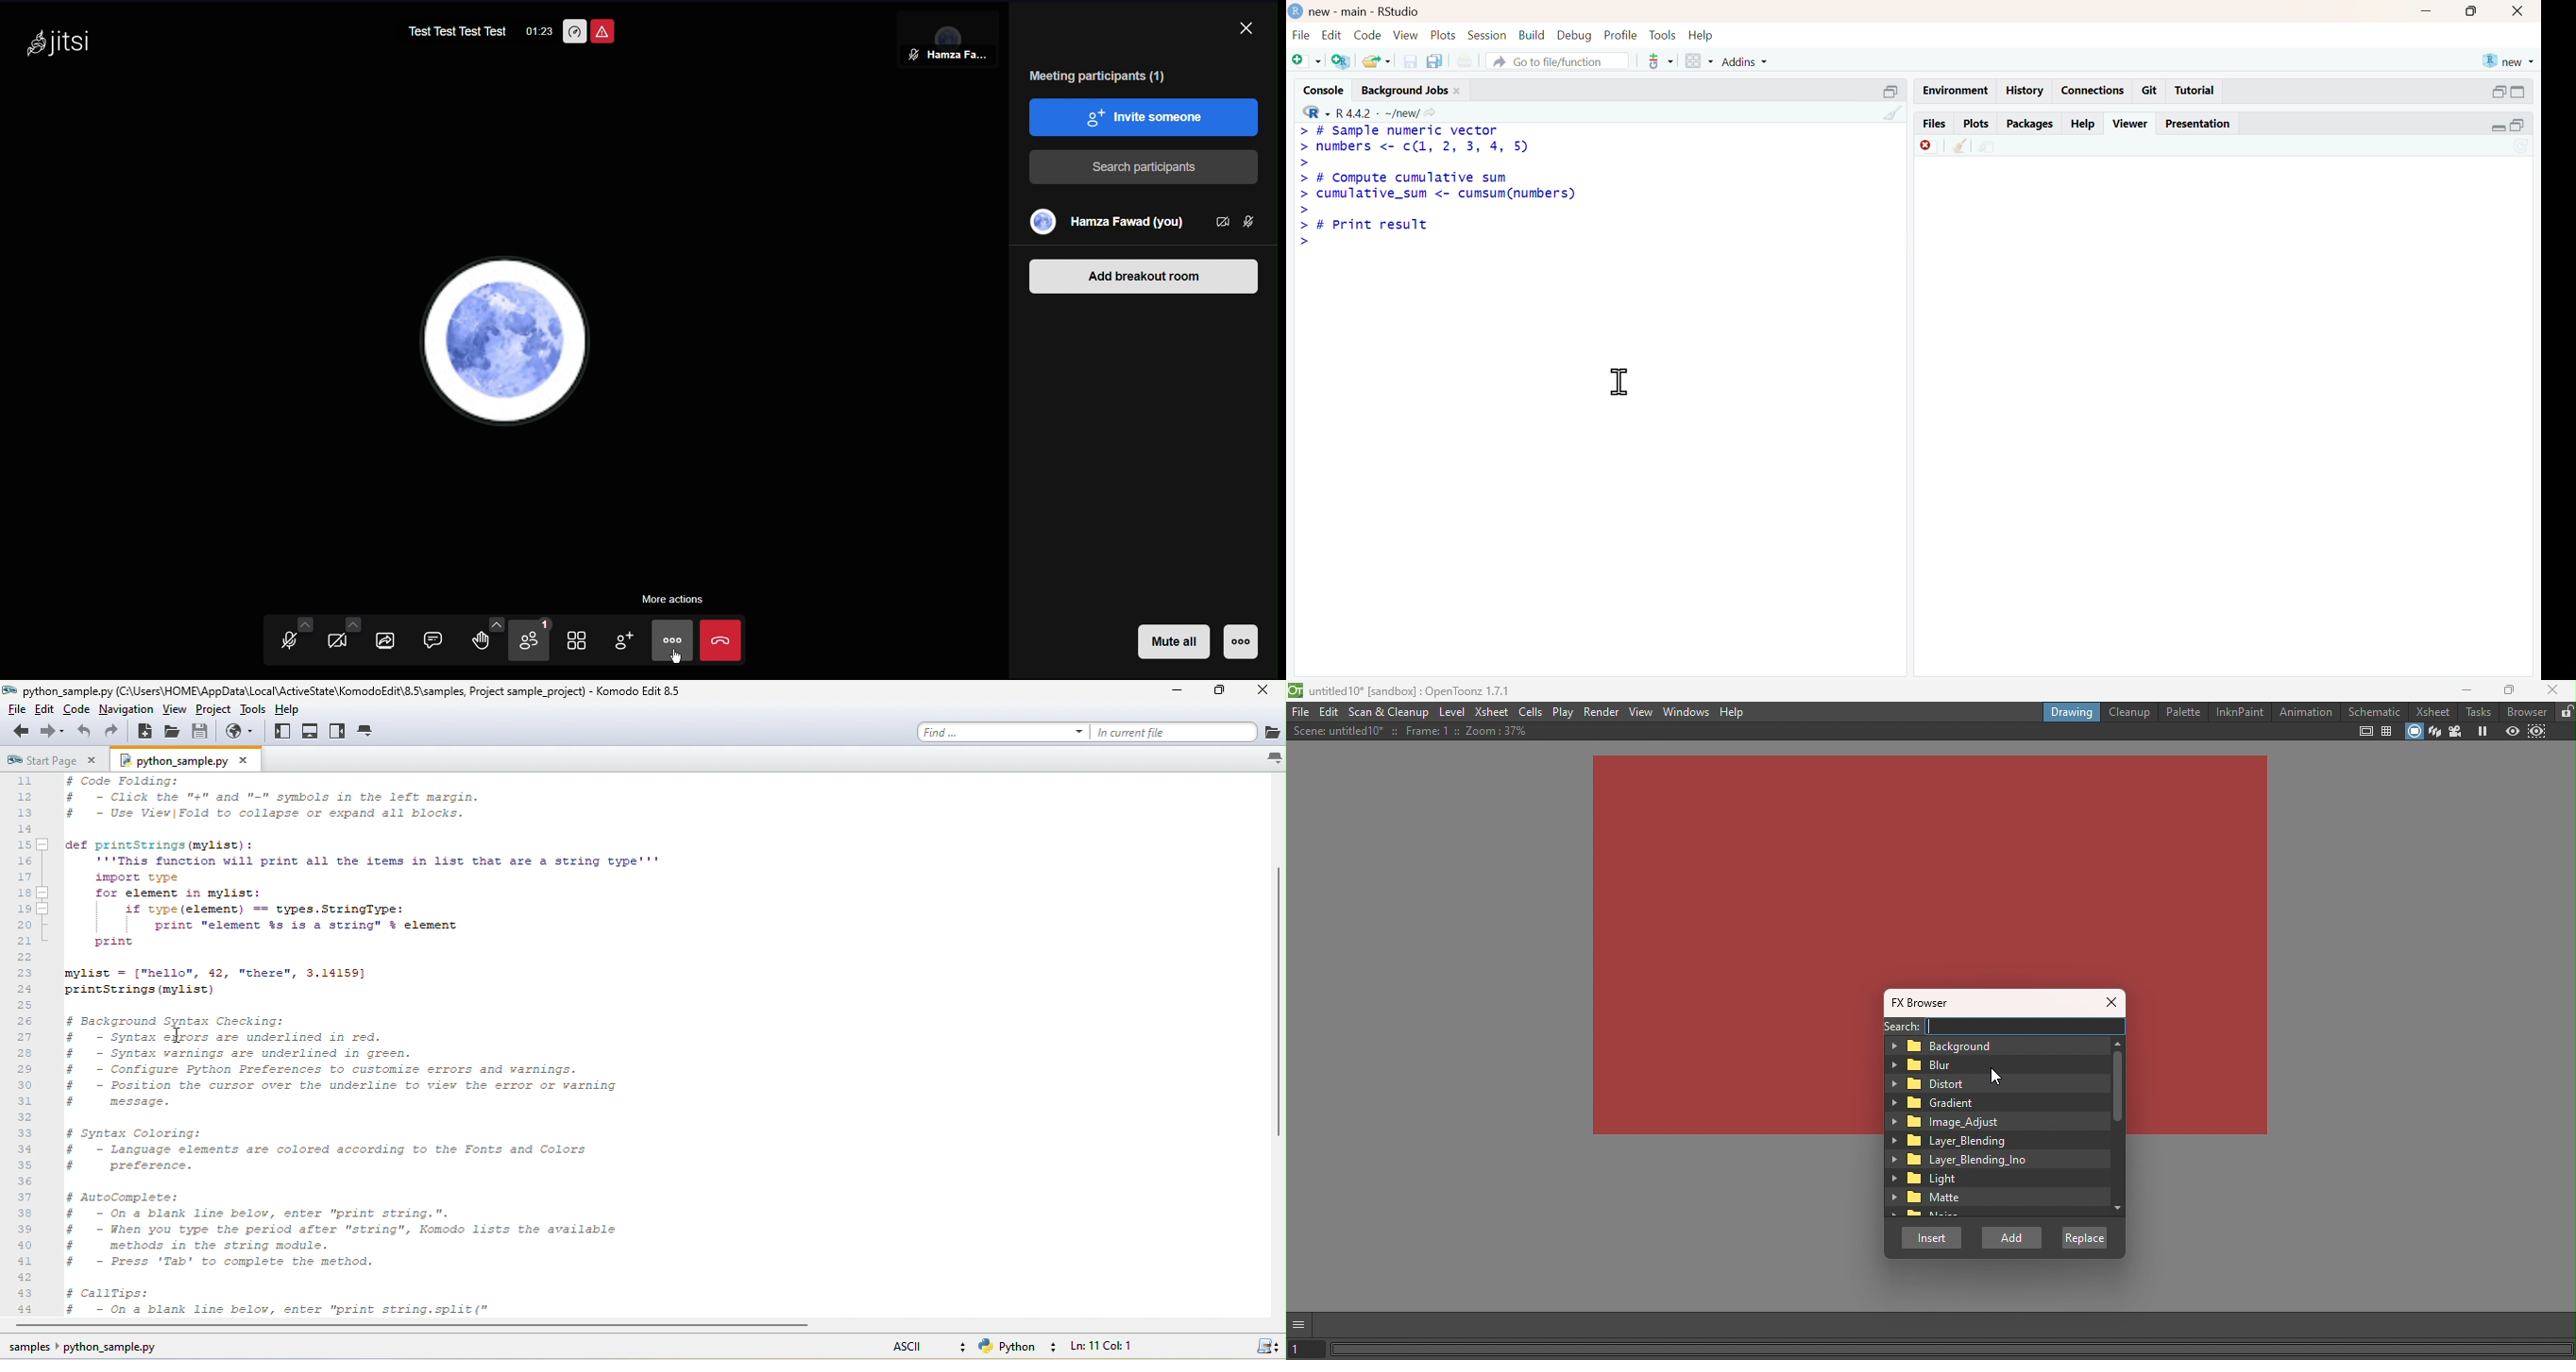 This screenshot has height=1372, width=2576. Describe the element at coordinates (1961, 145) in the screenshot. I see `clear console` at that location.